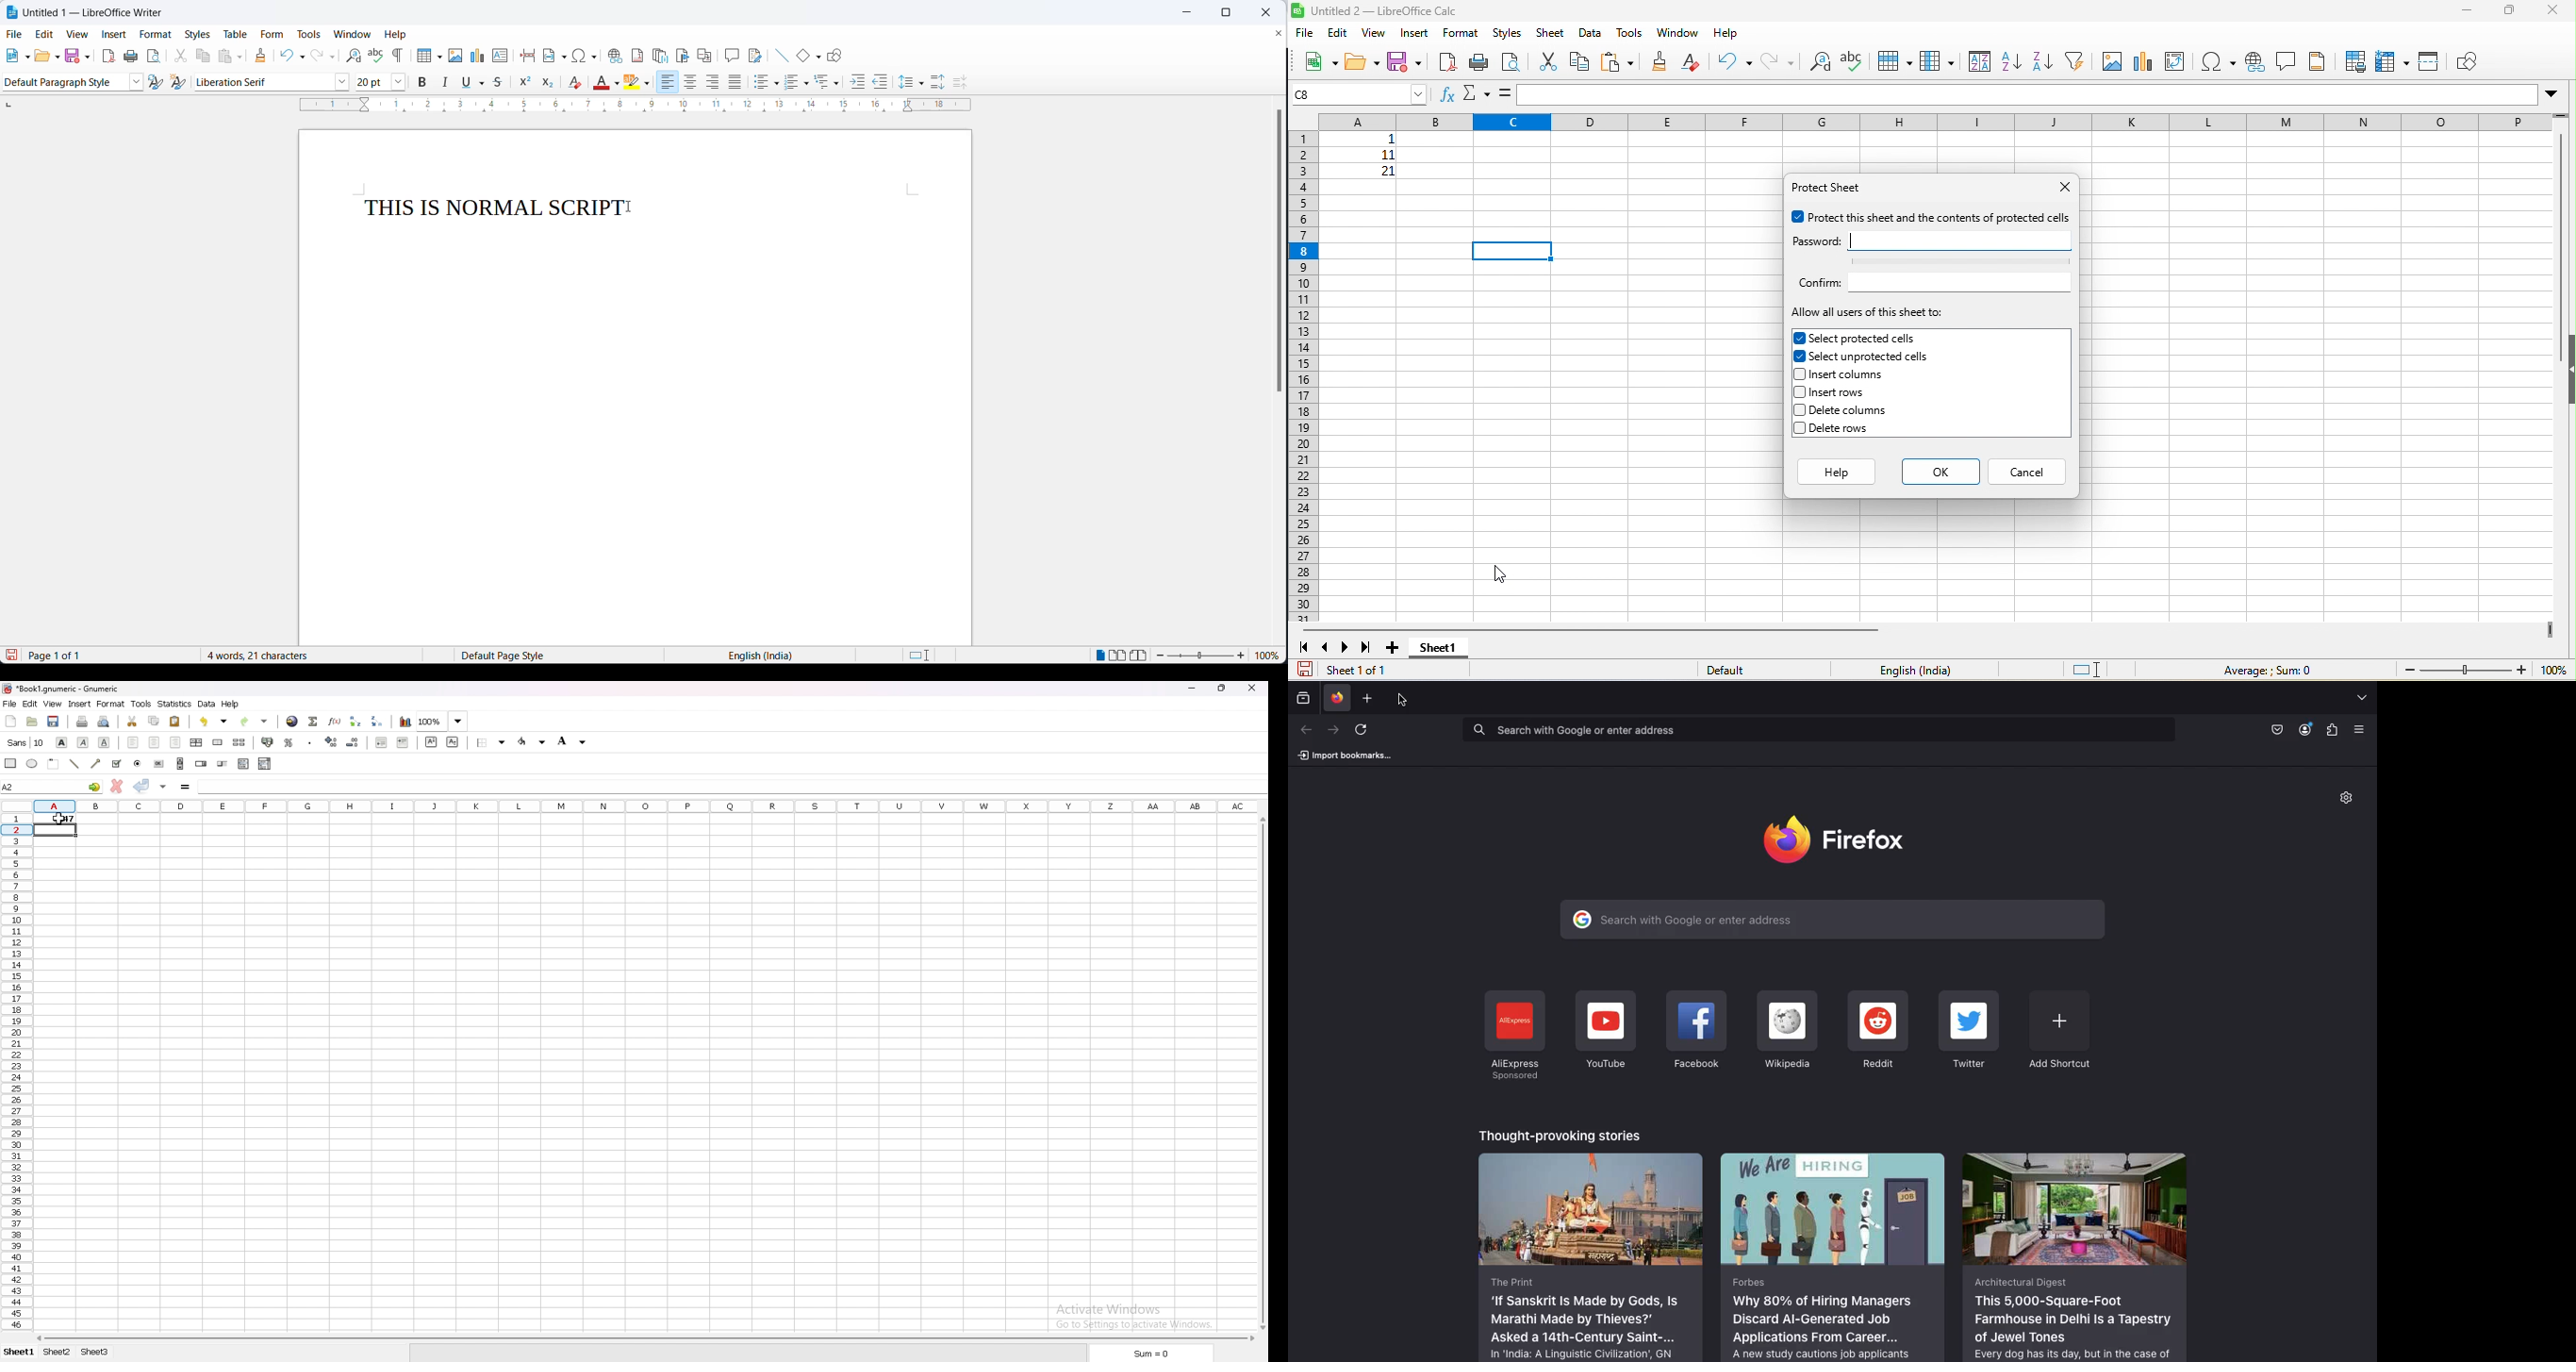 The image size is (2576, 1372). Describe the element at coordinates (33, 721) in the screenshot. I see `open` at that location.